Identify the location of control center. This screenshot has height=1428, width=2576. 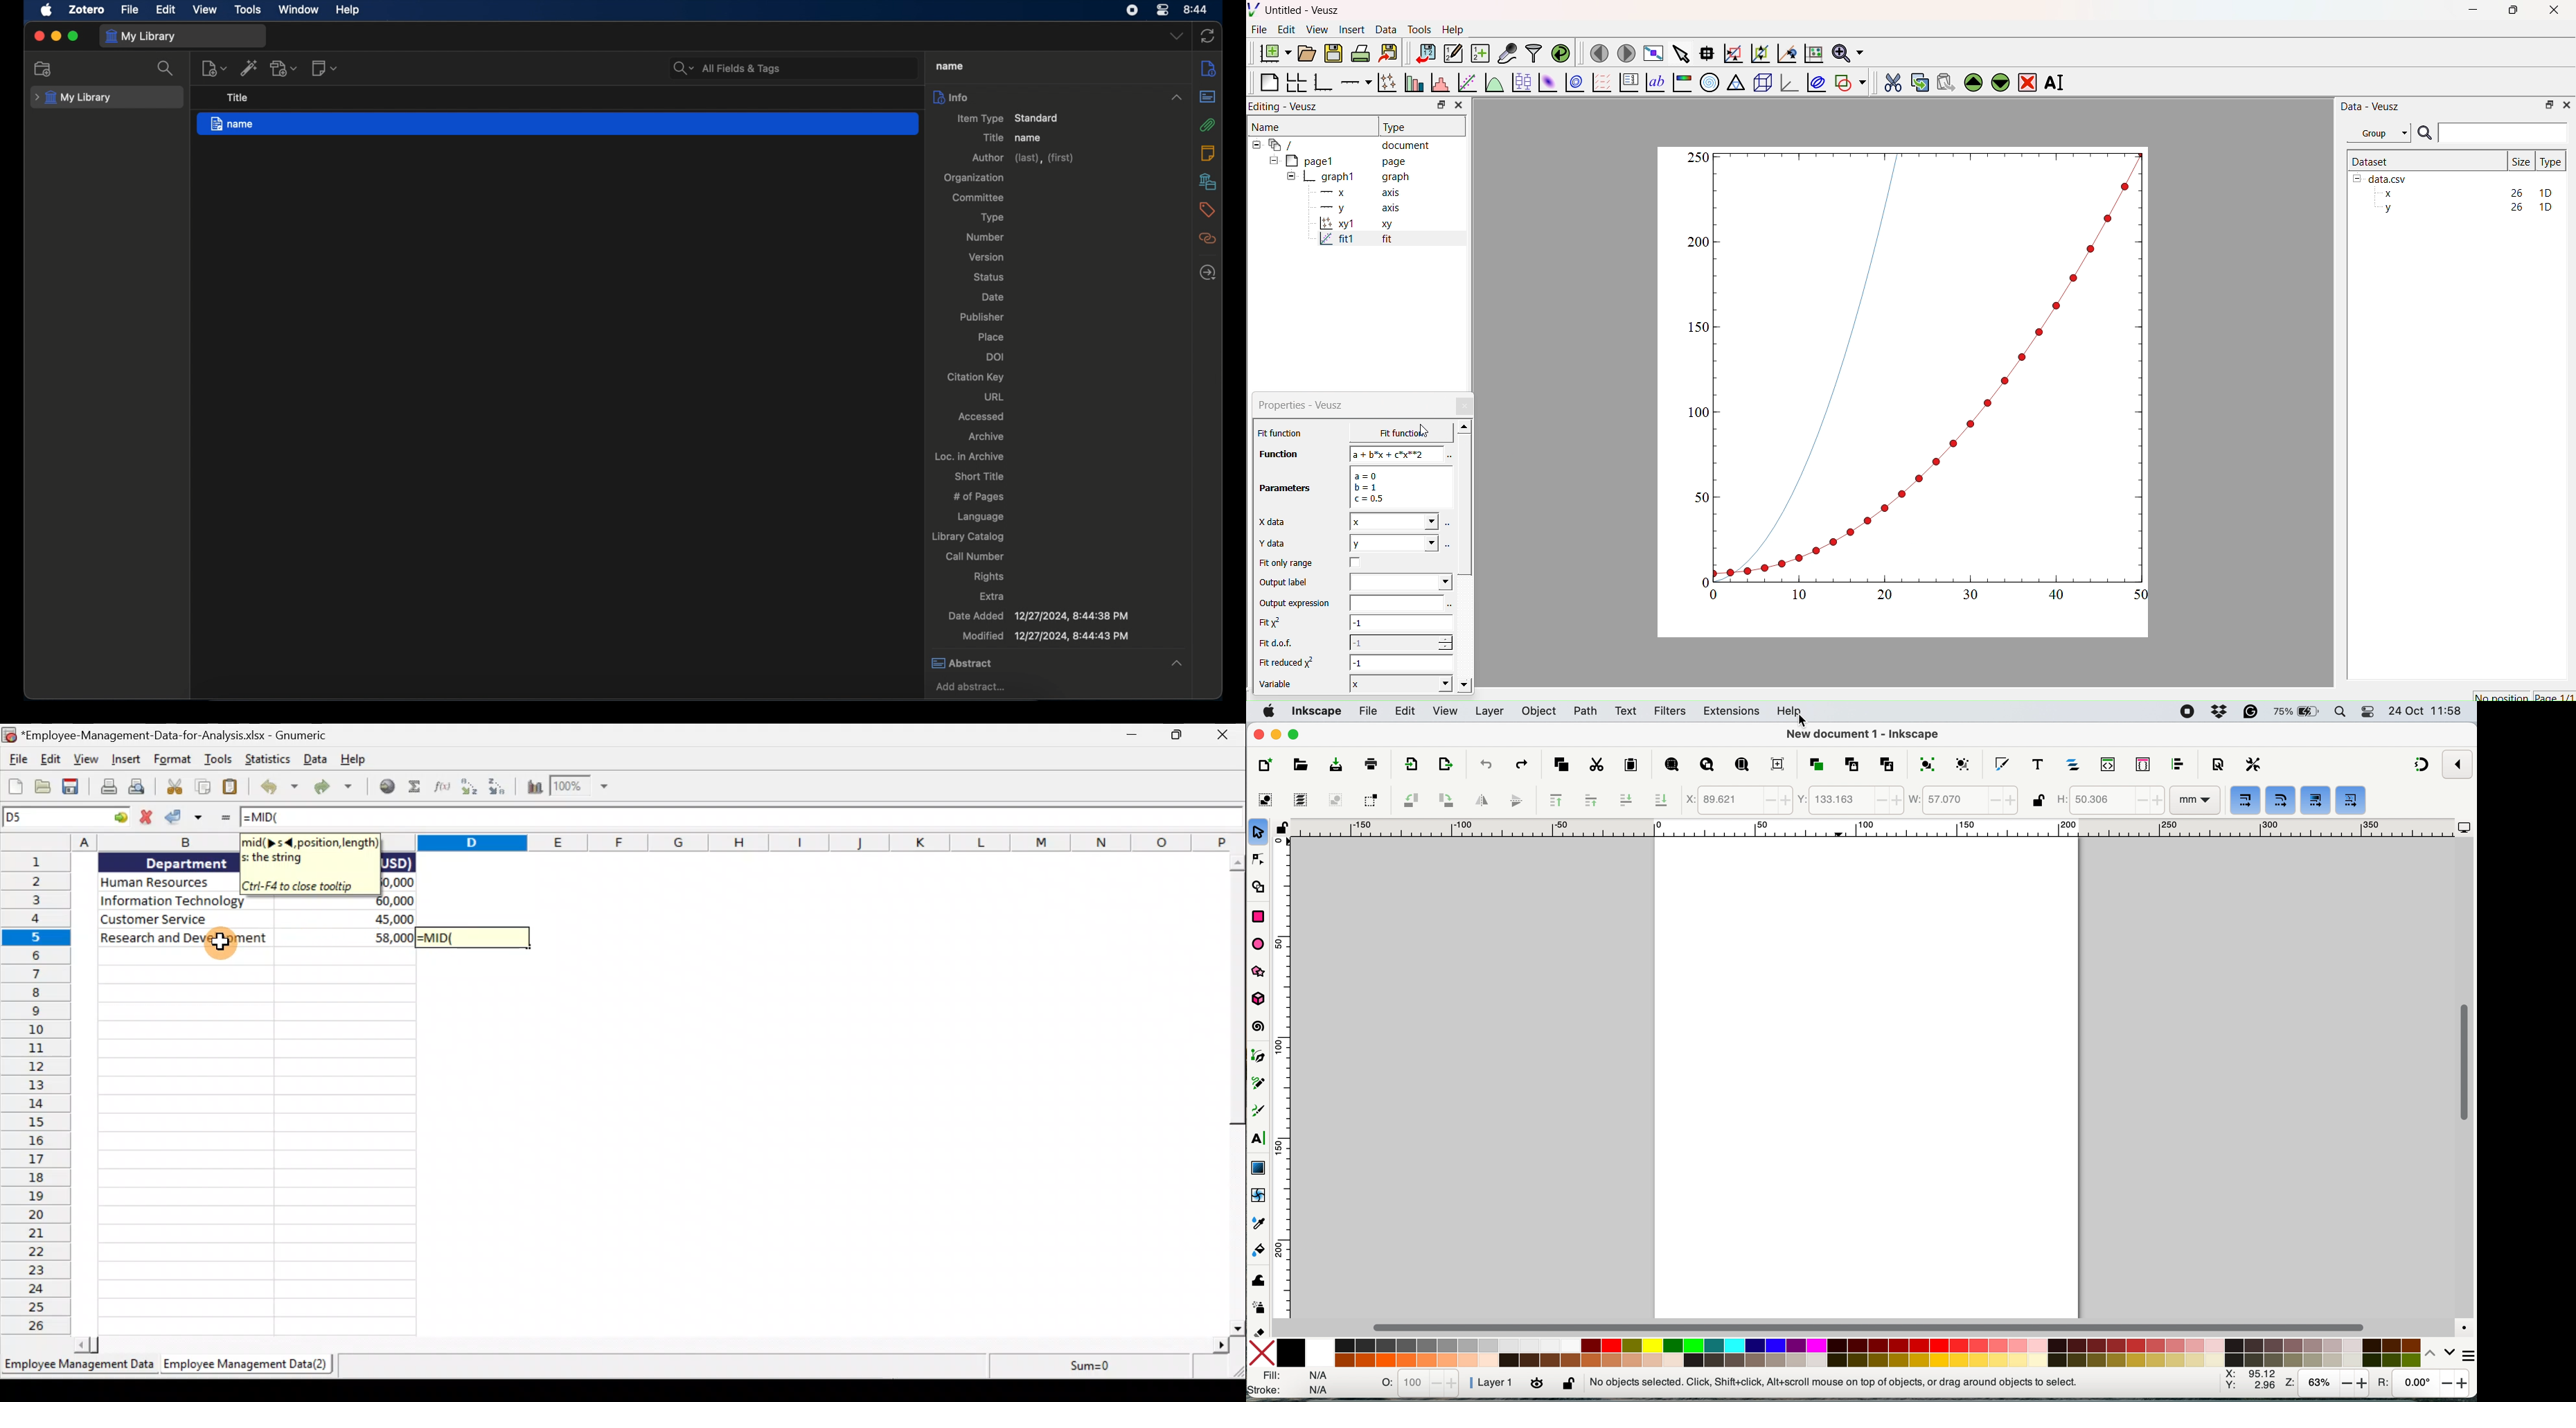
(2369, 713).